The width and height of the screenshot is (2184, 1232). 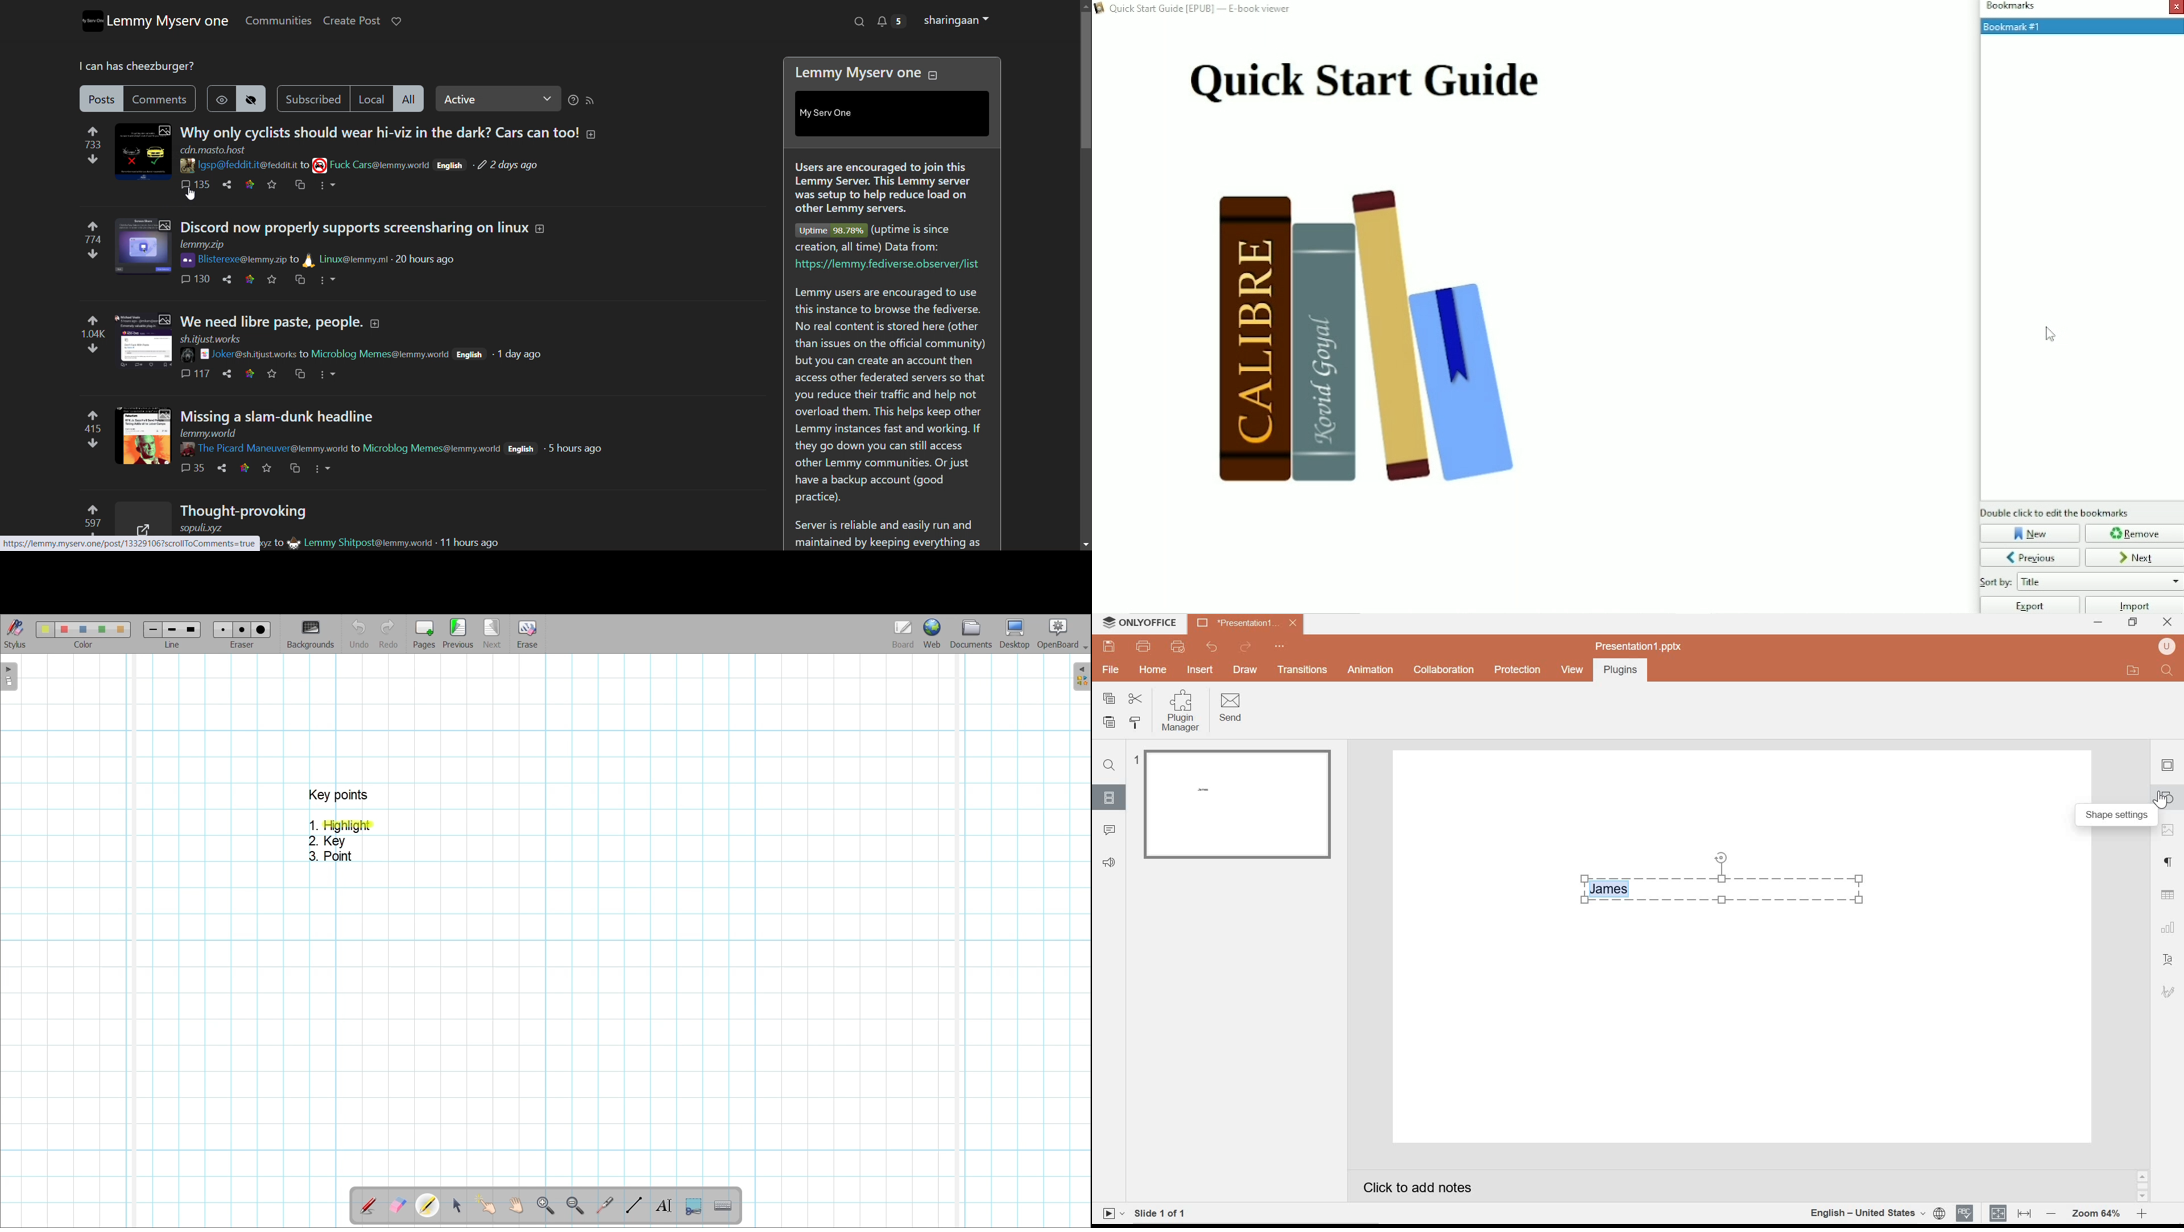 I want to click on color4, so click(x=101, y=629).